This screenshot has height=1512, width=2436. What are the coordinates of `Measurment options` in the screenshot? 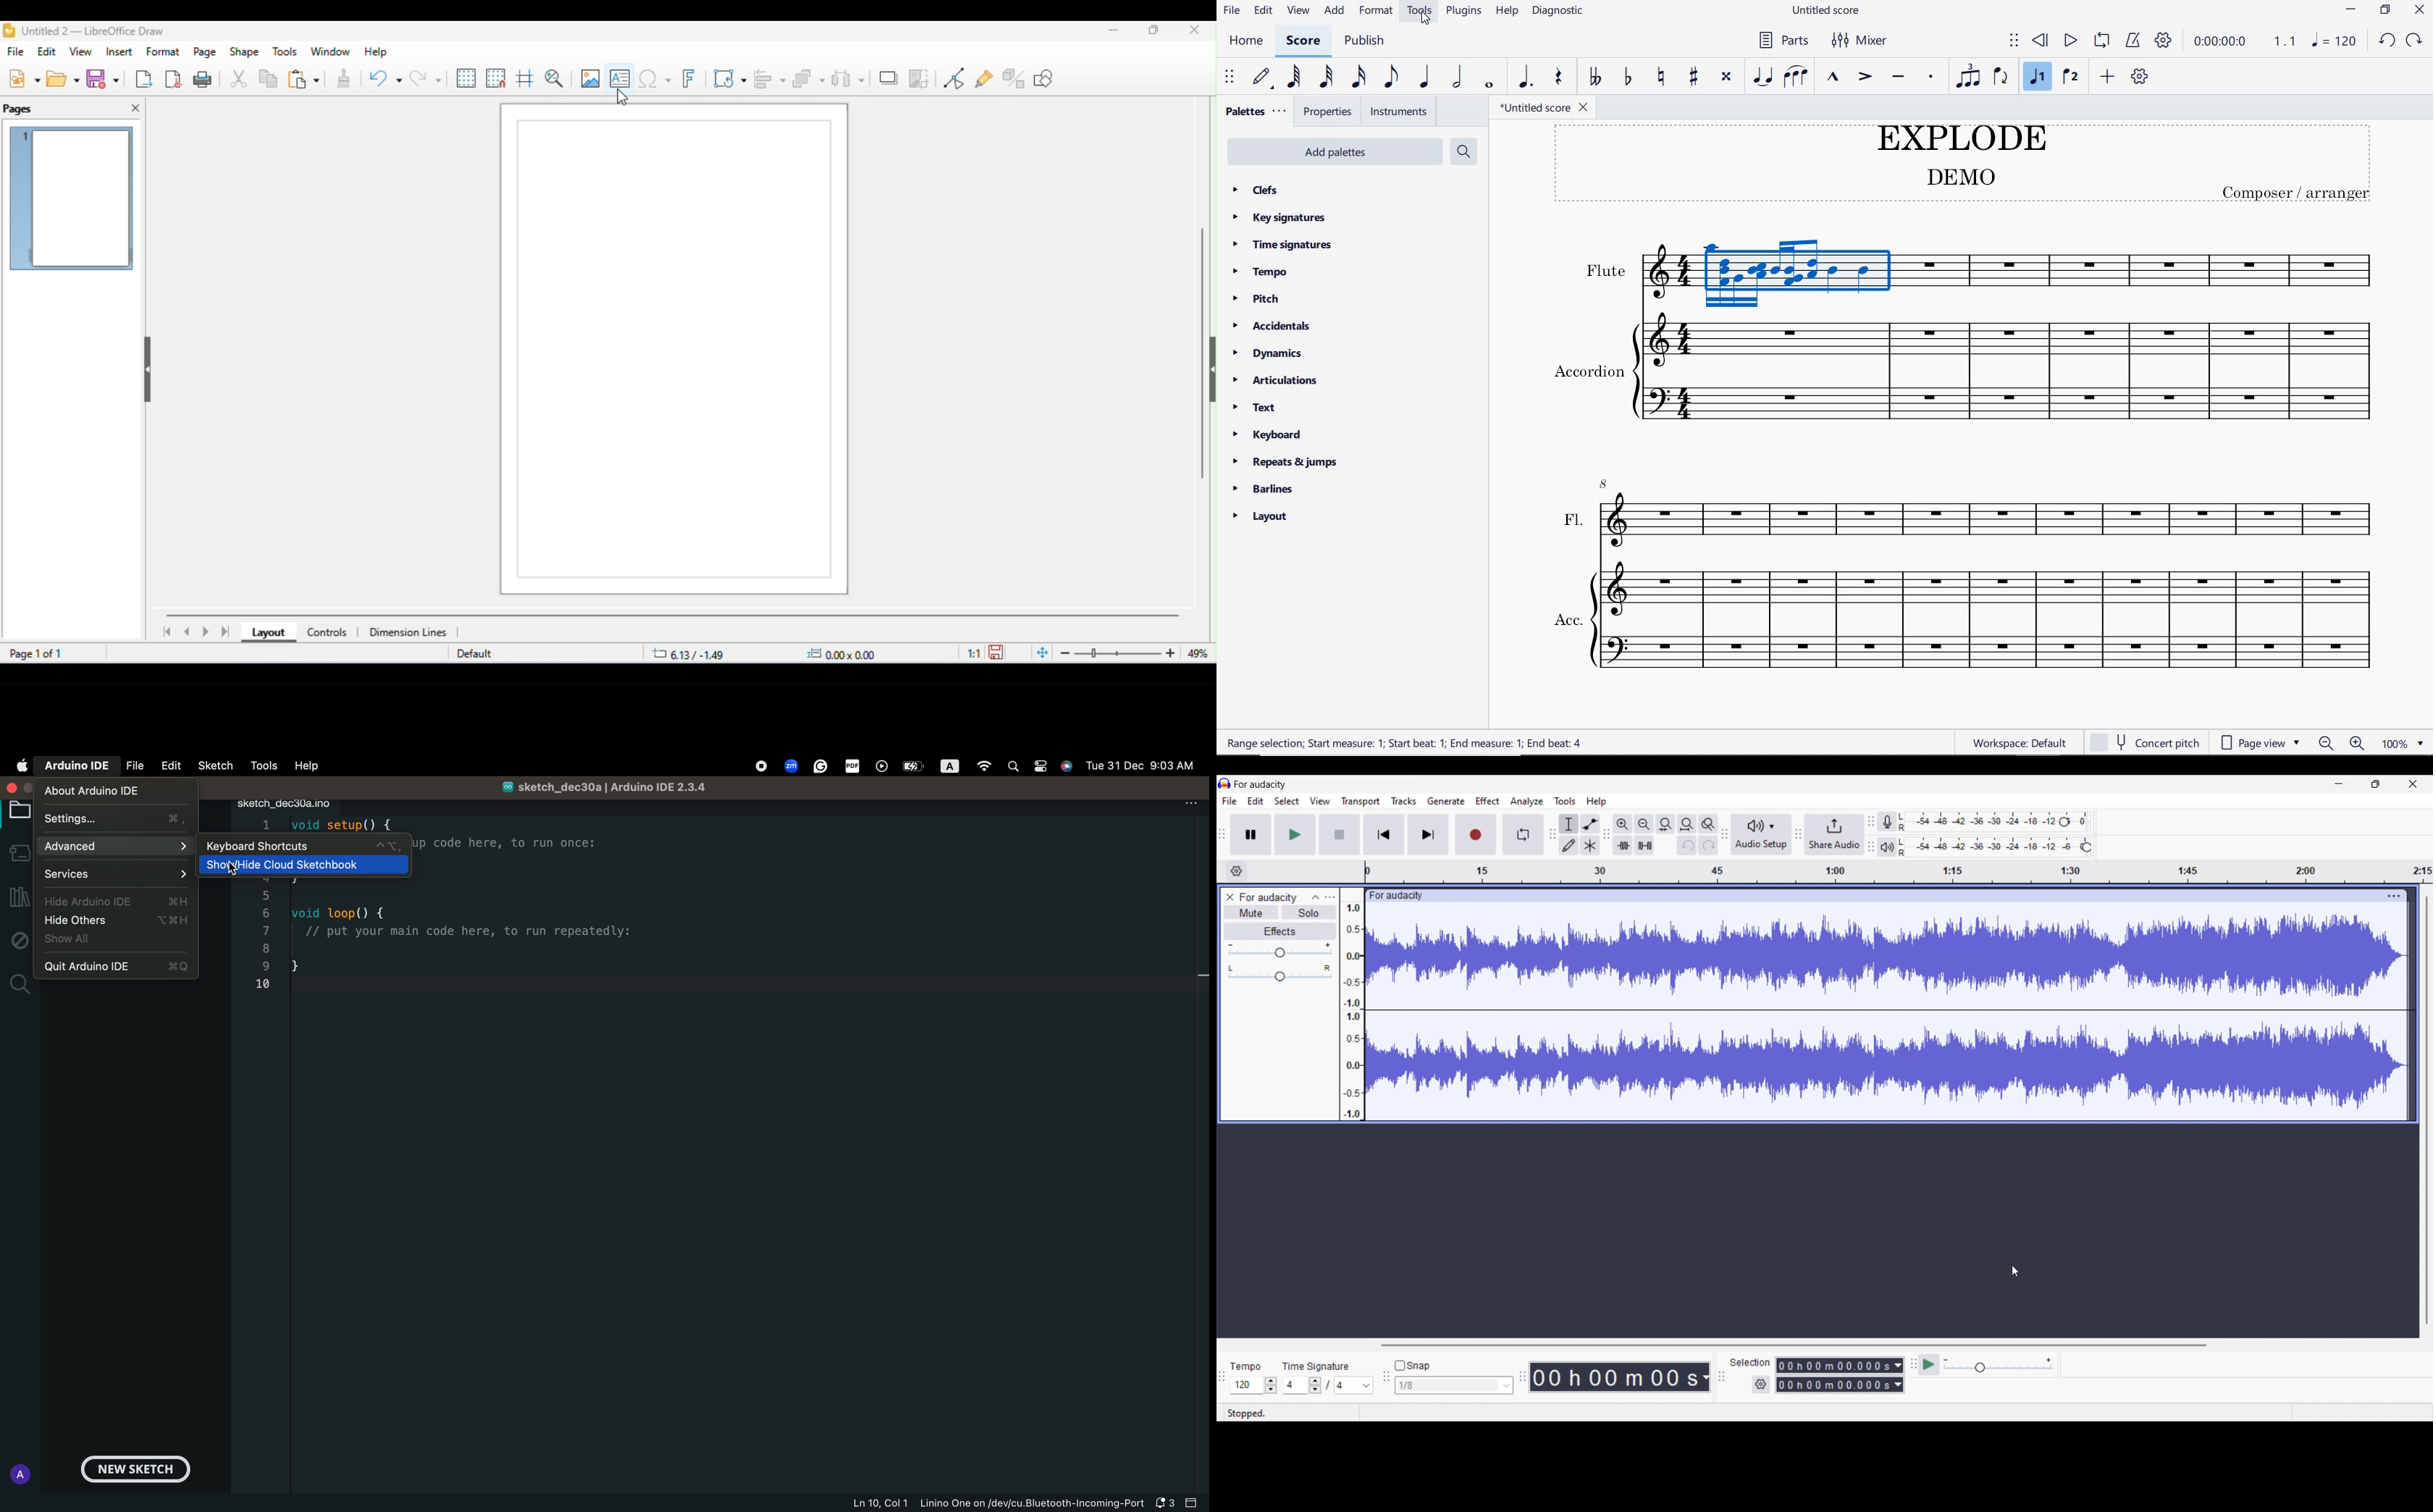 It's located at (1840, 1375).